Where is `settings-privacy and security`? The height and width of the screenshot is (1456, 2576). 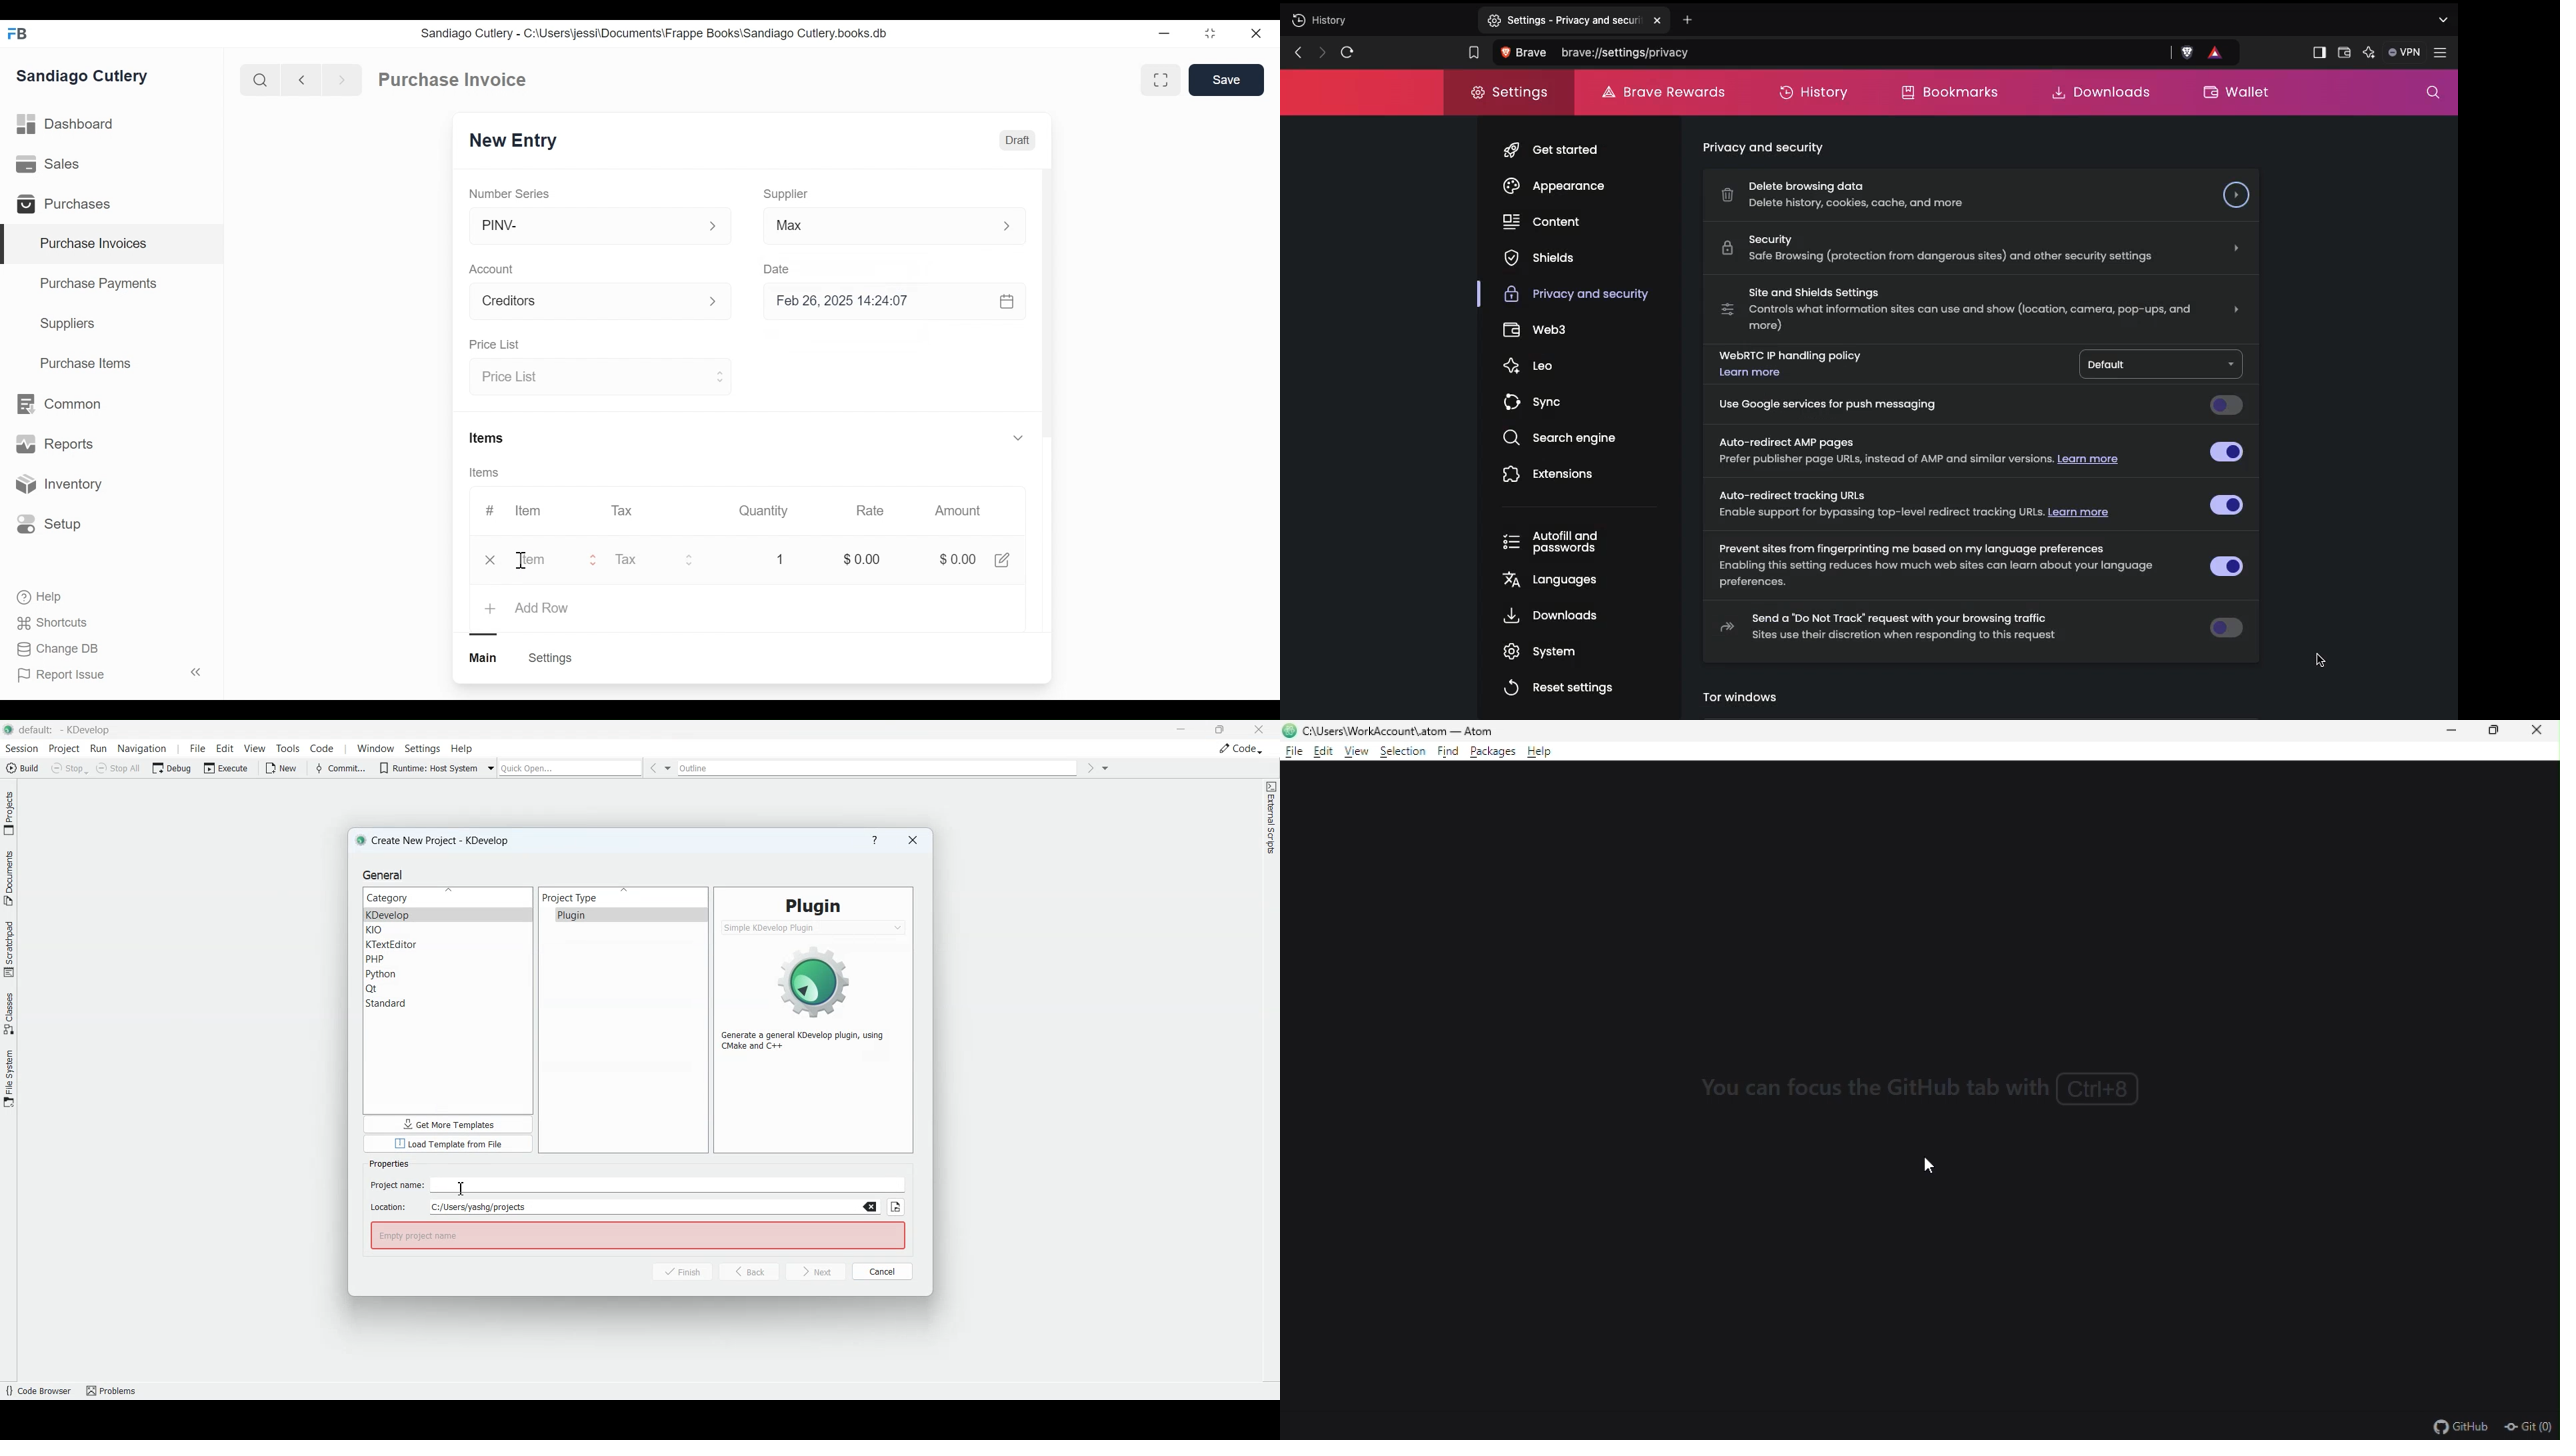 settings-privacy and security is located at coordinates (1574, 17).